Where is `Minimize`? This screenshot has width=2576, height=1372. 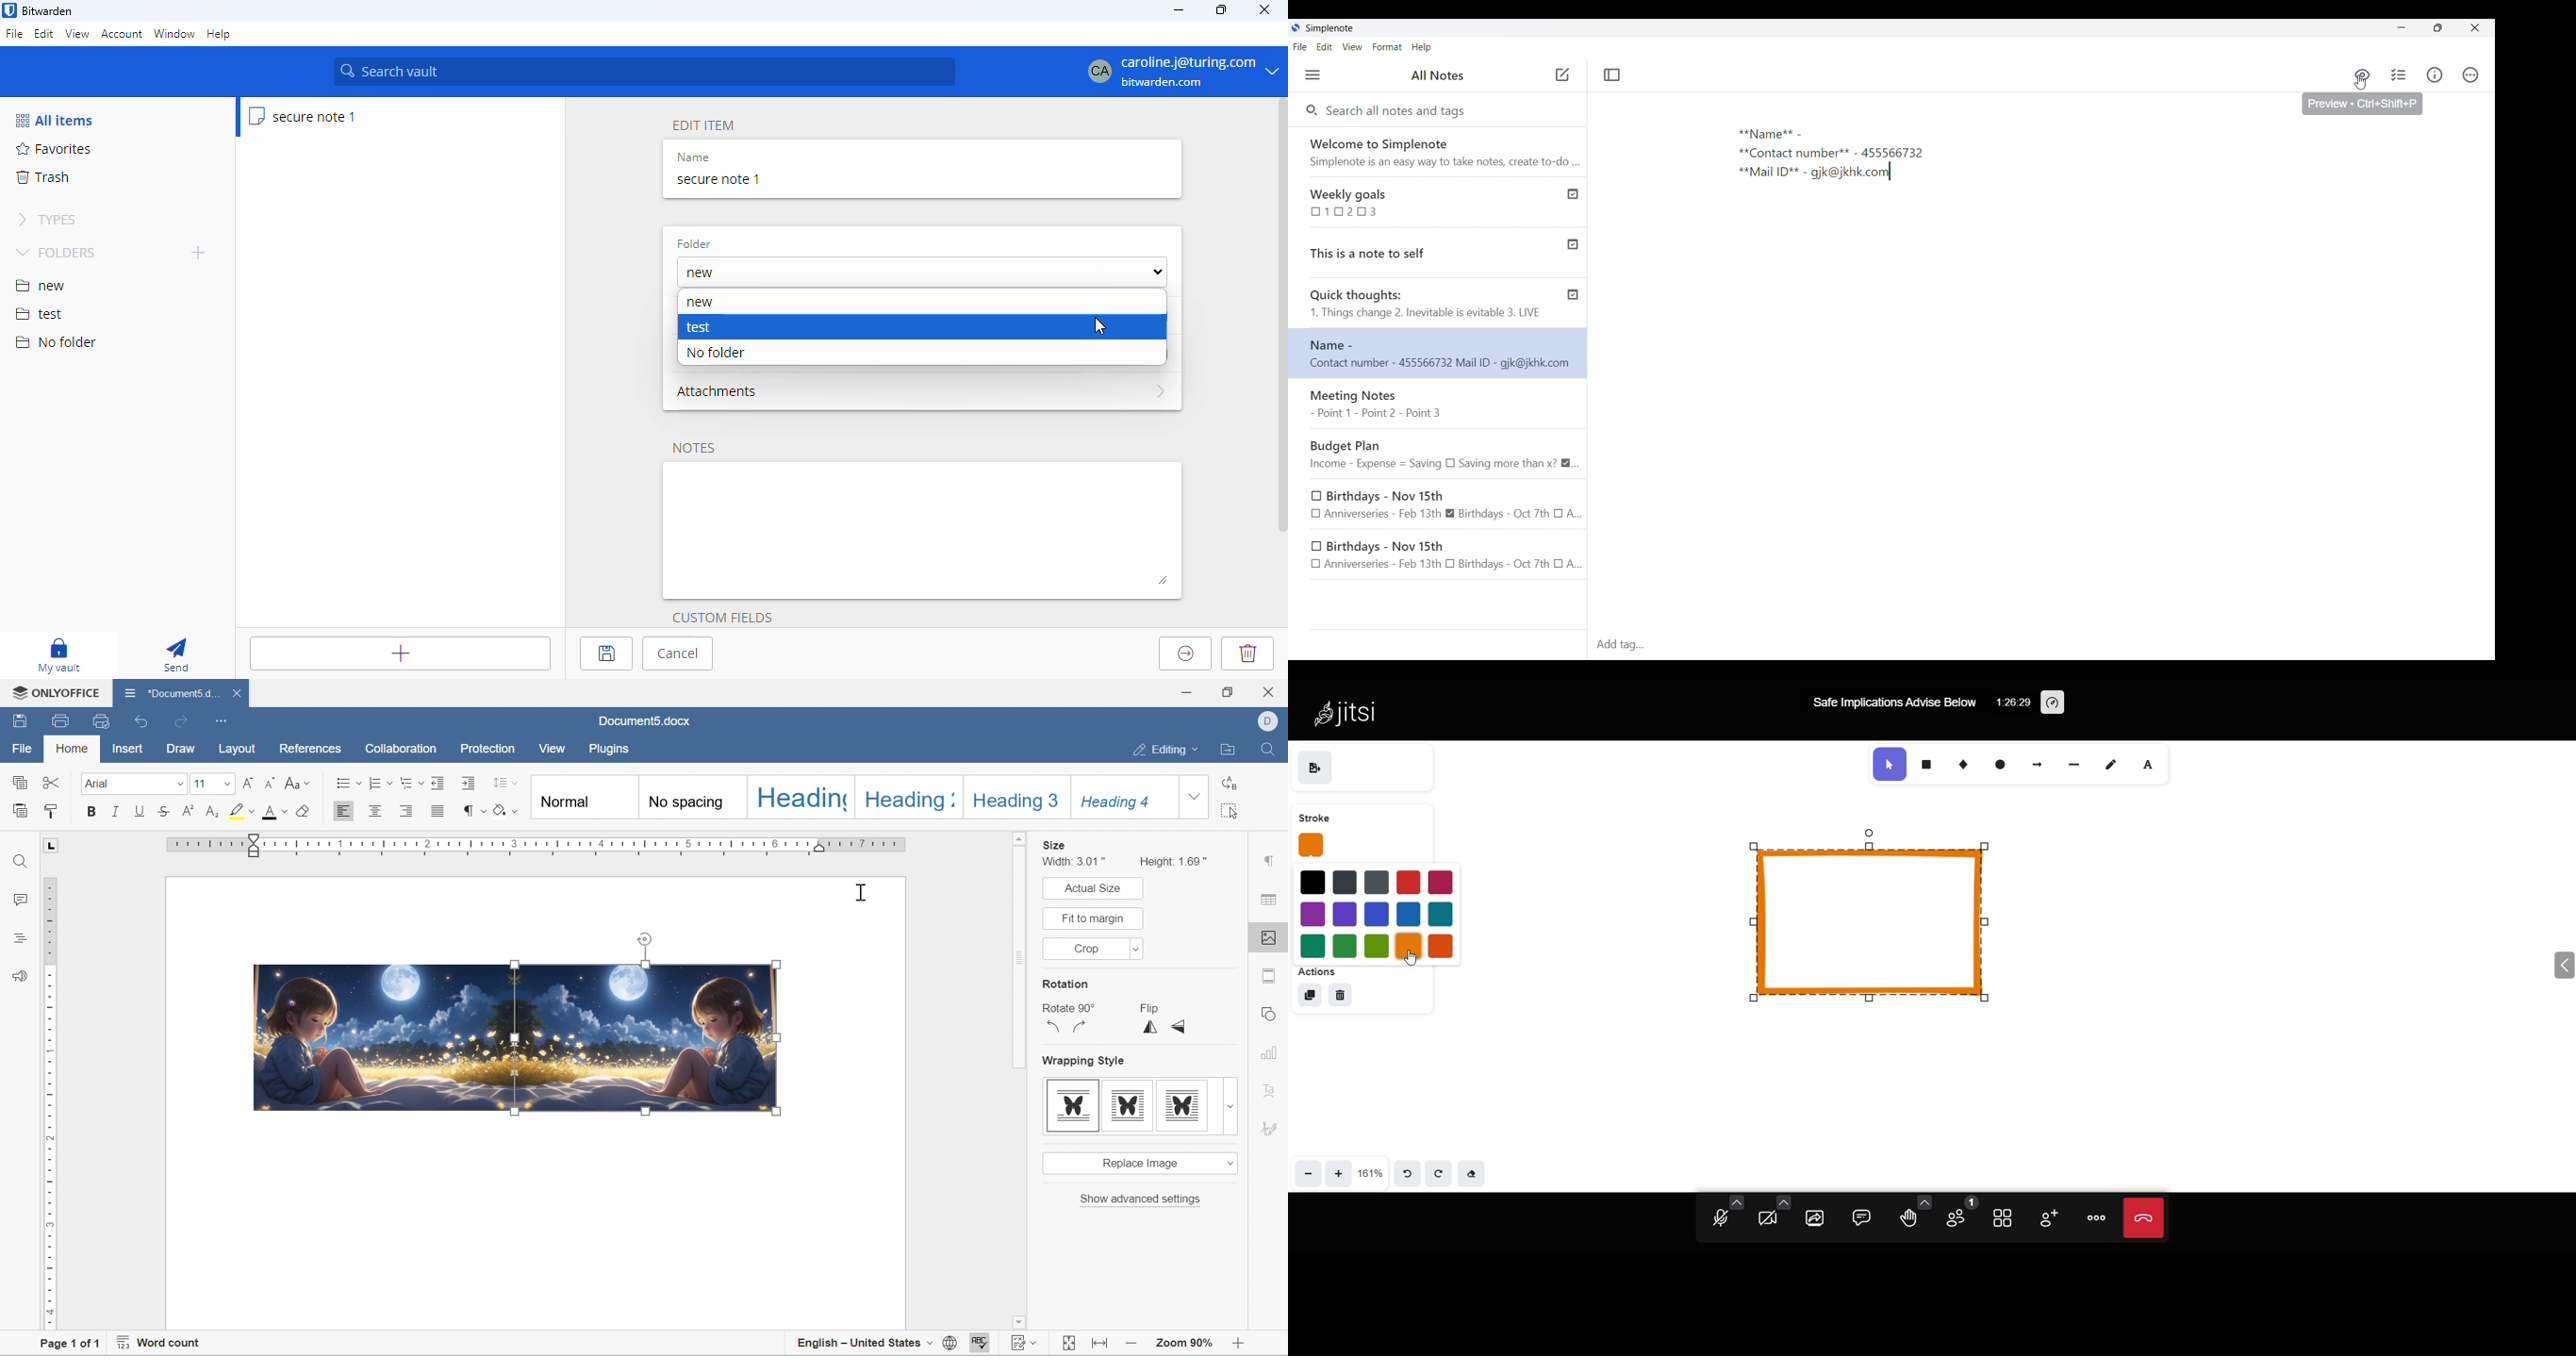
Minimize is located at coordinates (2401, 28).